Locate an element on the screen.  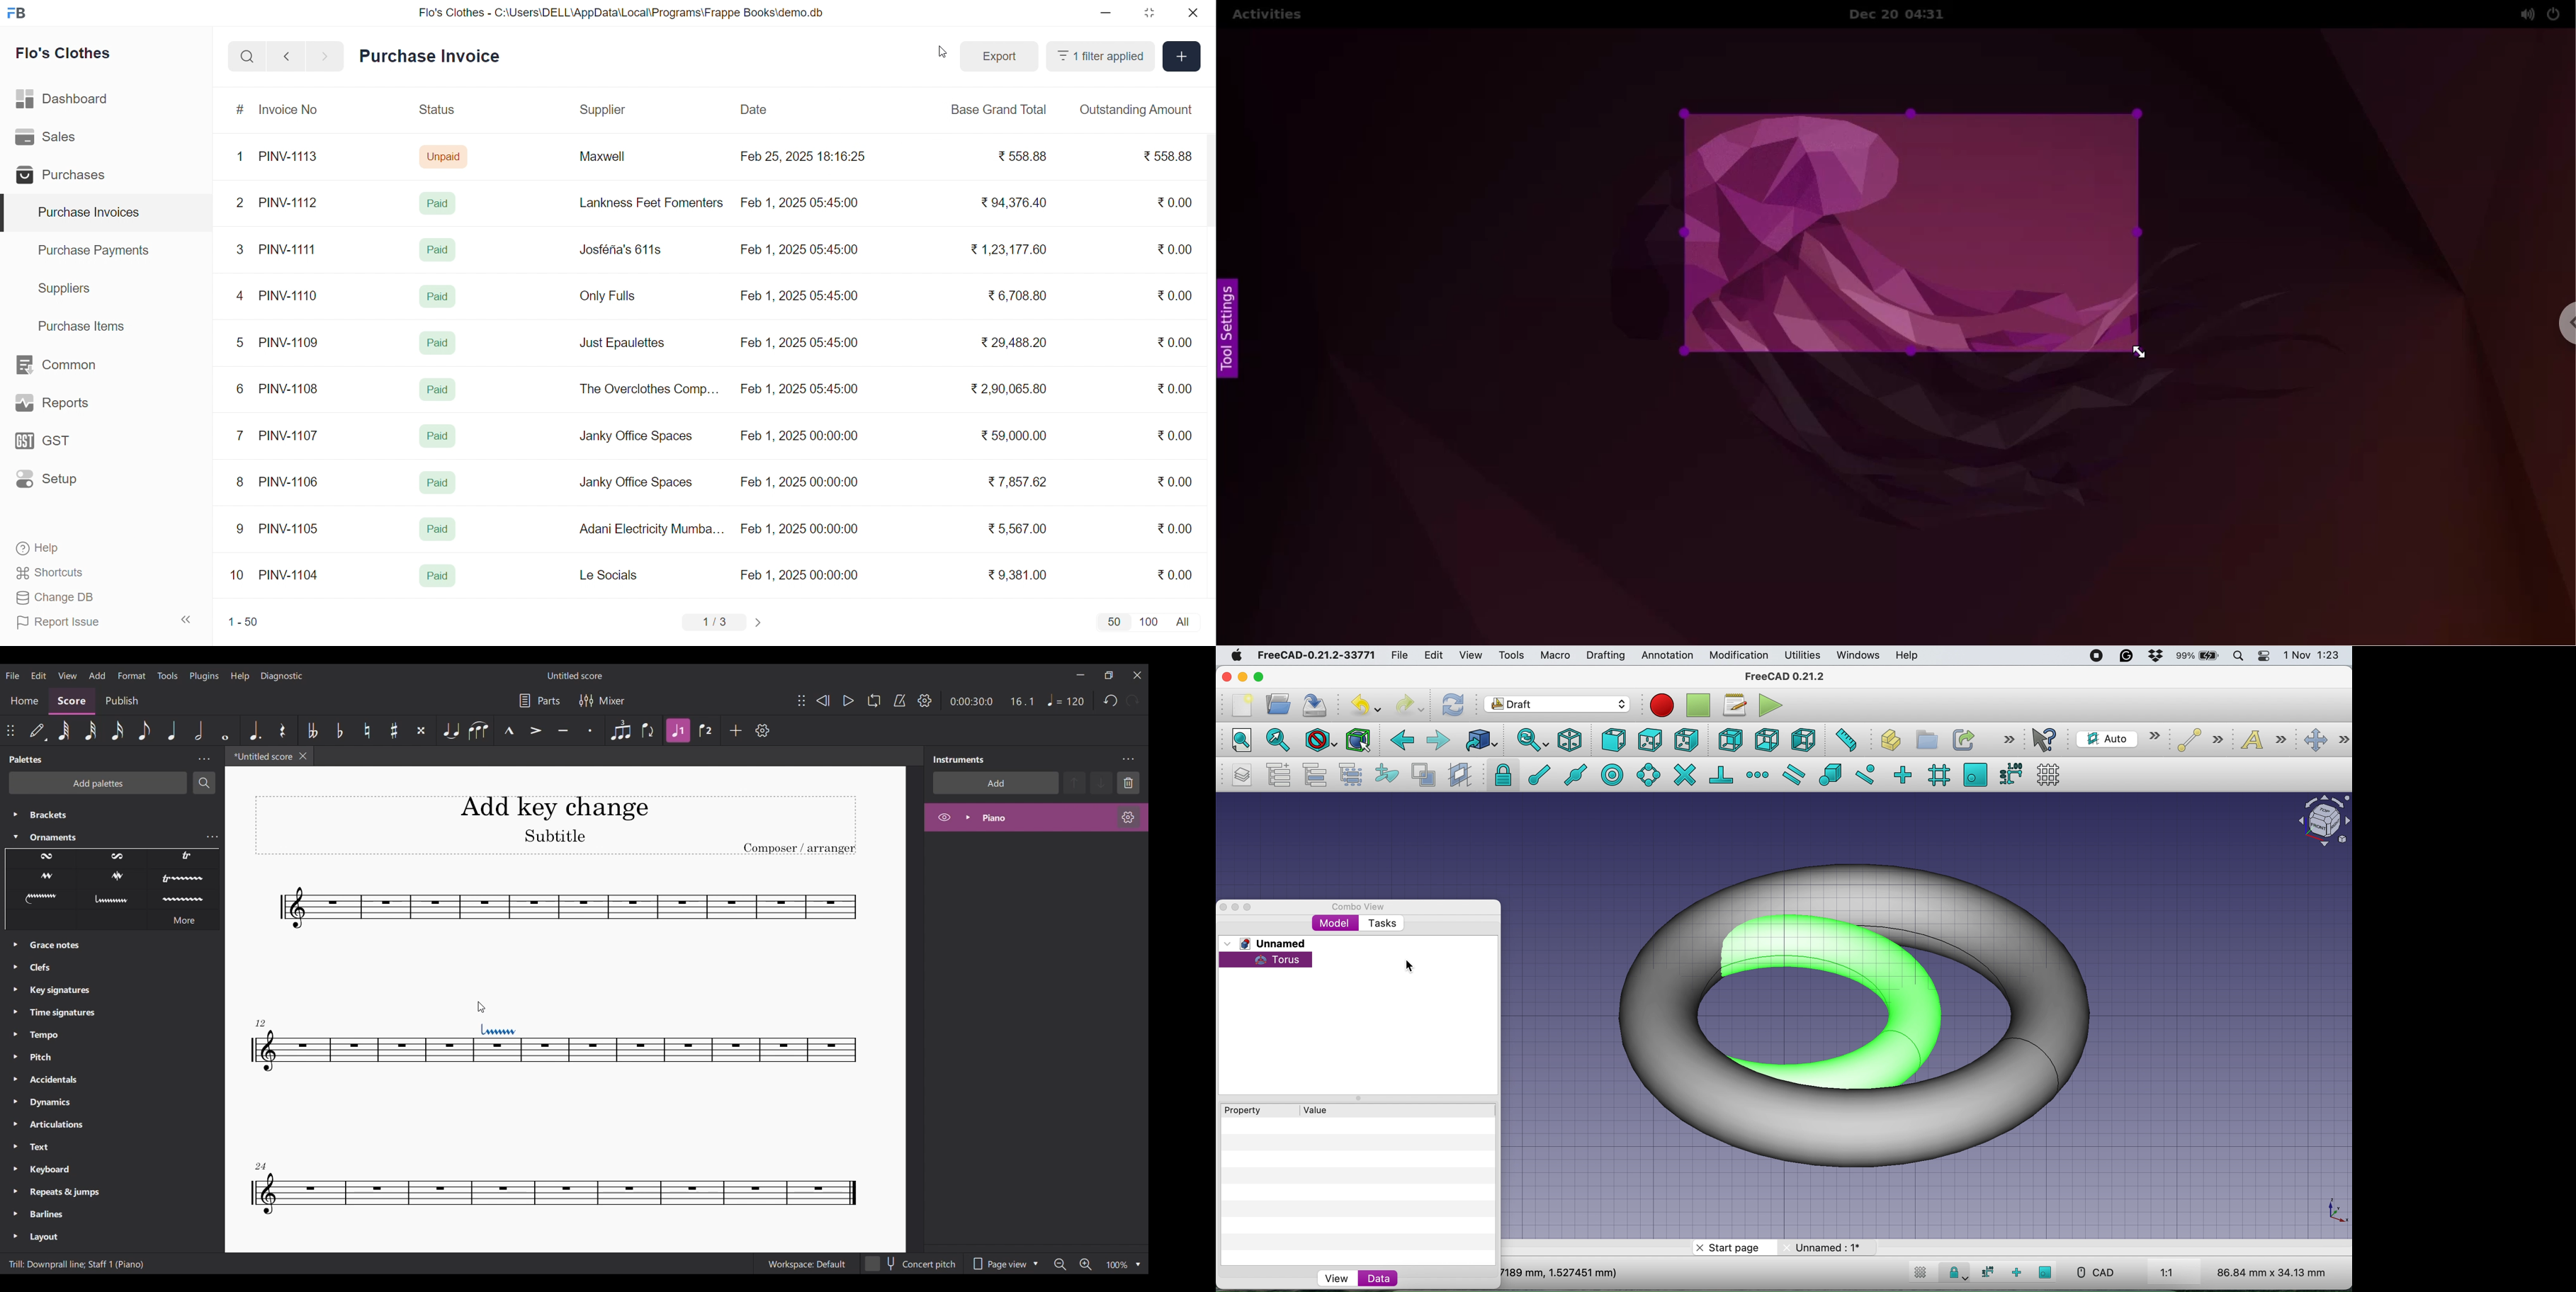
Paid is located at coordinates (436, 529).